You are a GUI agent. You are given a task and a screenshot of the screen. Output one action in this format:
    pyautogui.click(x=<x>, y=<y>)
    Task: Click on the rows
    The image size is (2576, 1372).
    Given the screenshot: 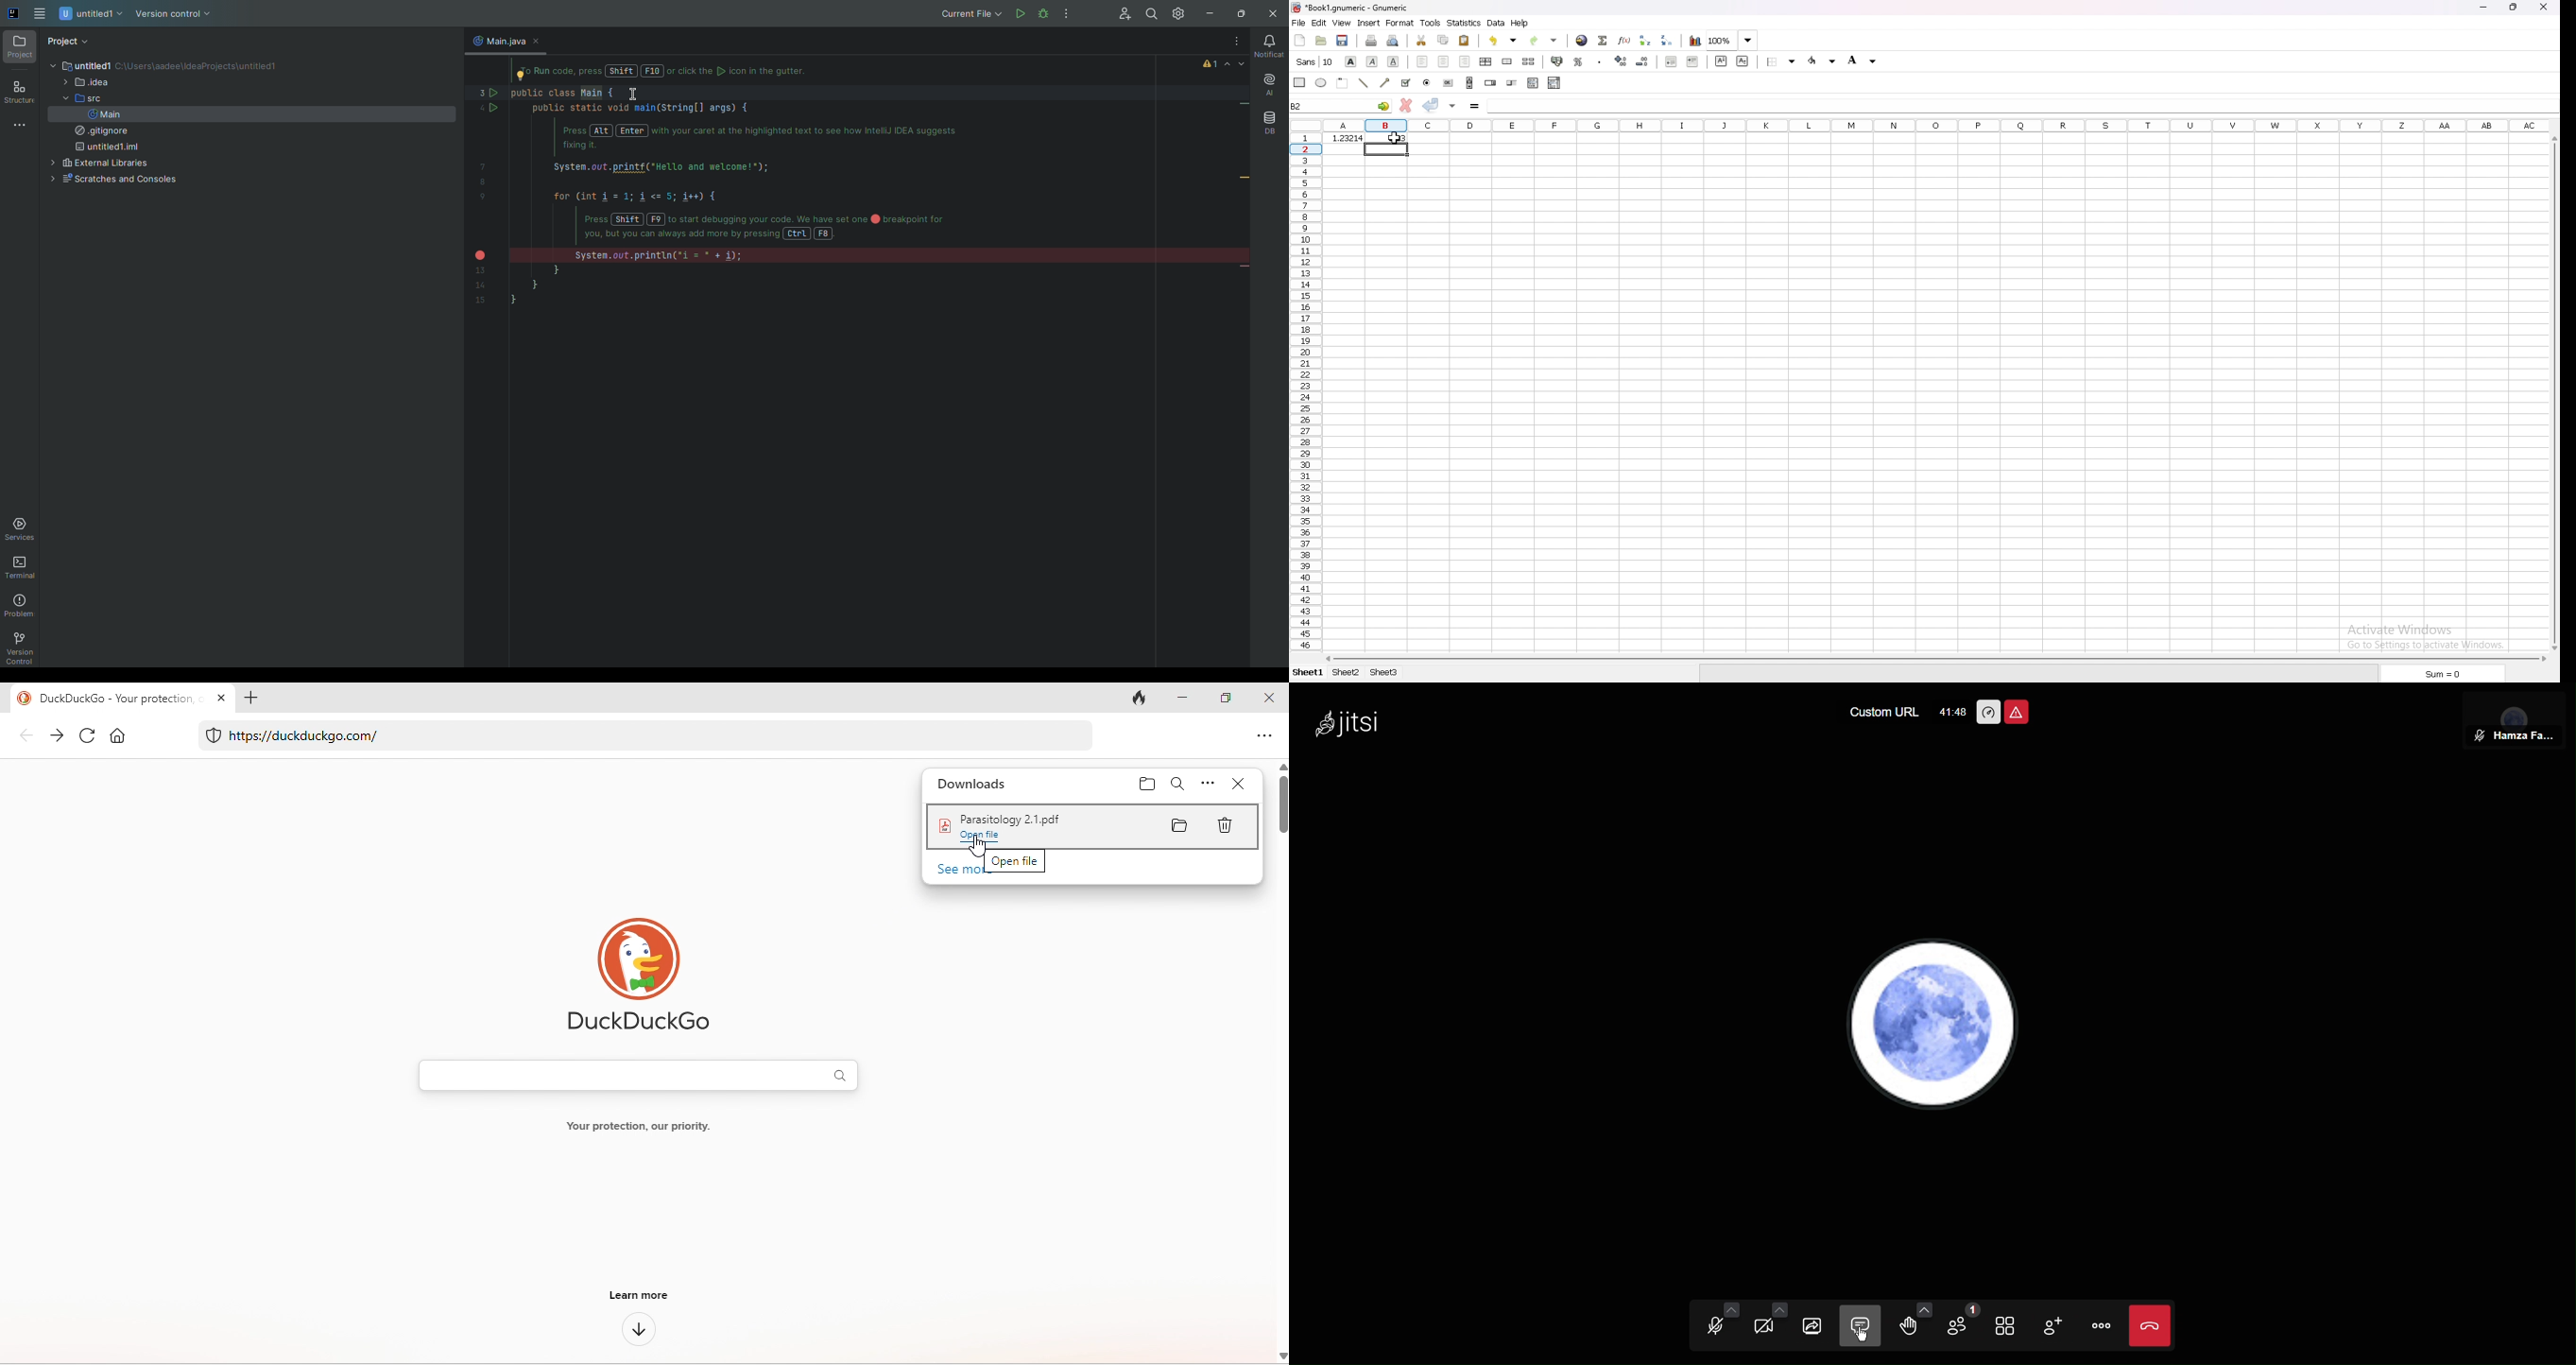 What is the action you would take?
    pyautogui.click(x=1309, y=392)
    